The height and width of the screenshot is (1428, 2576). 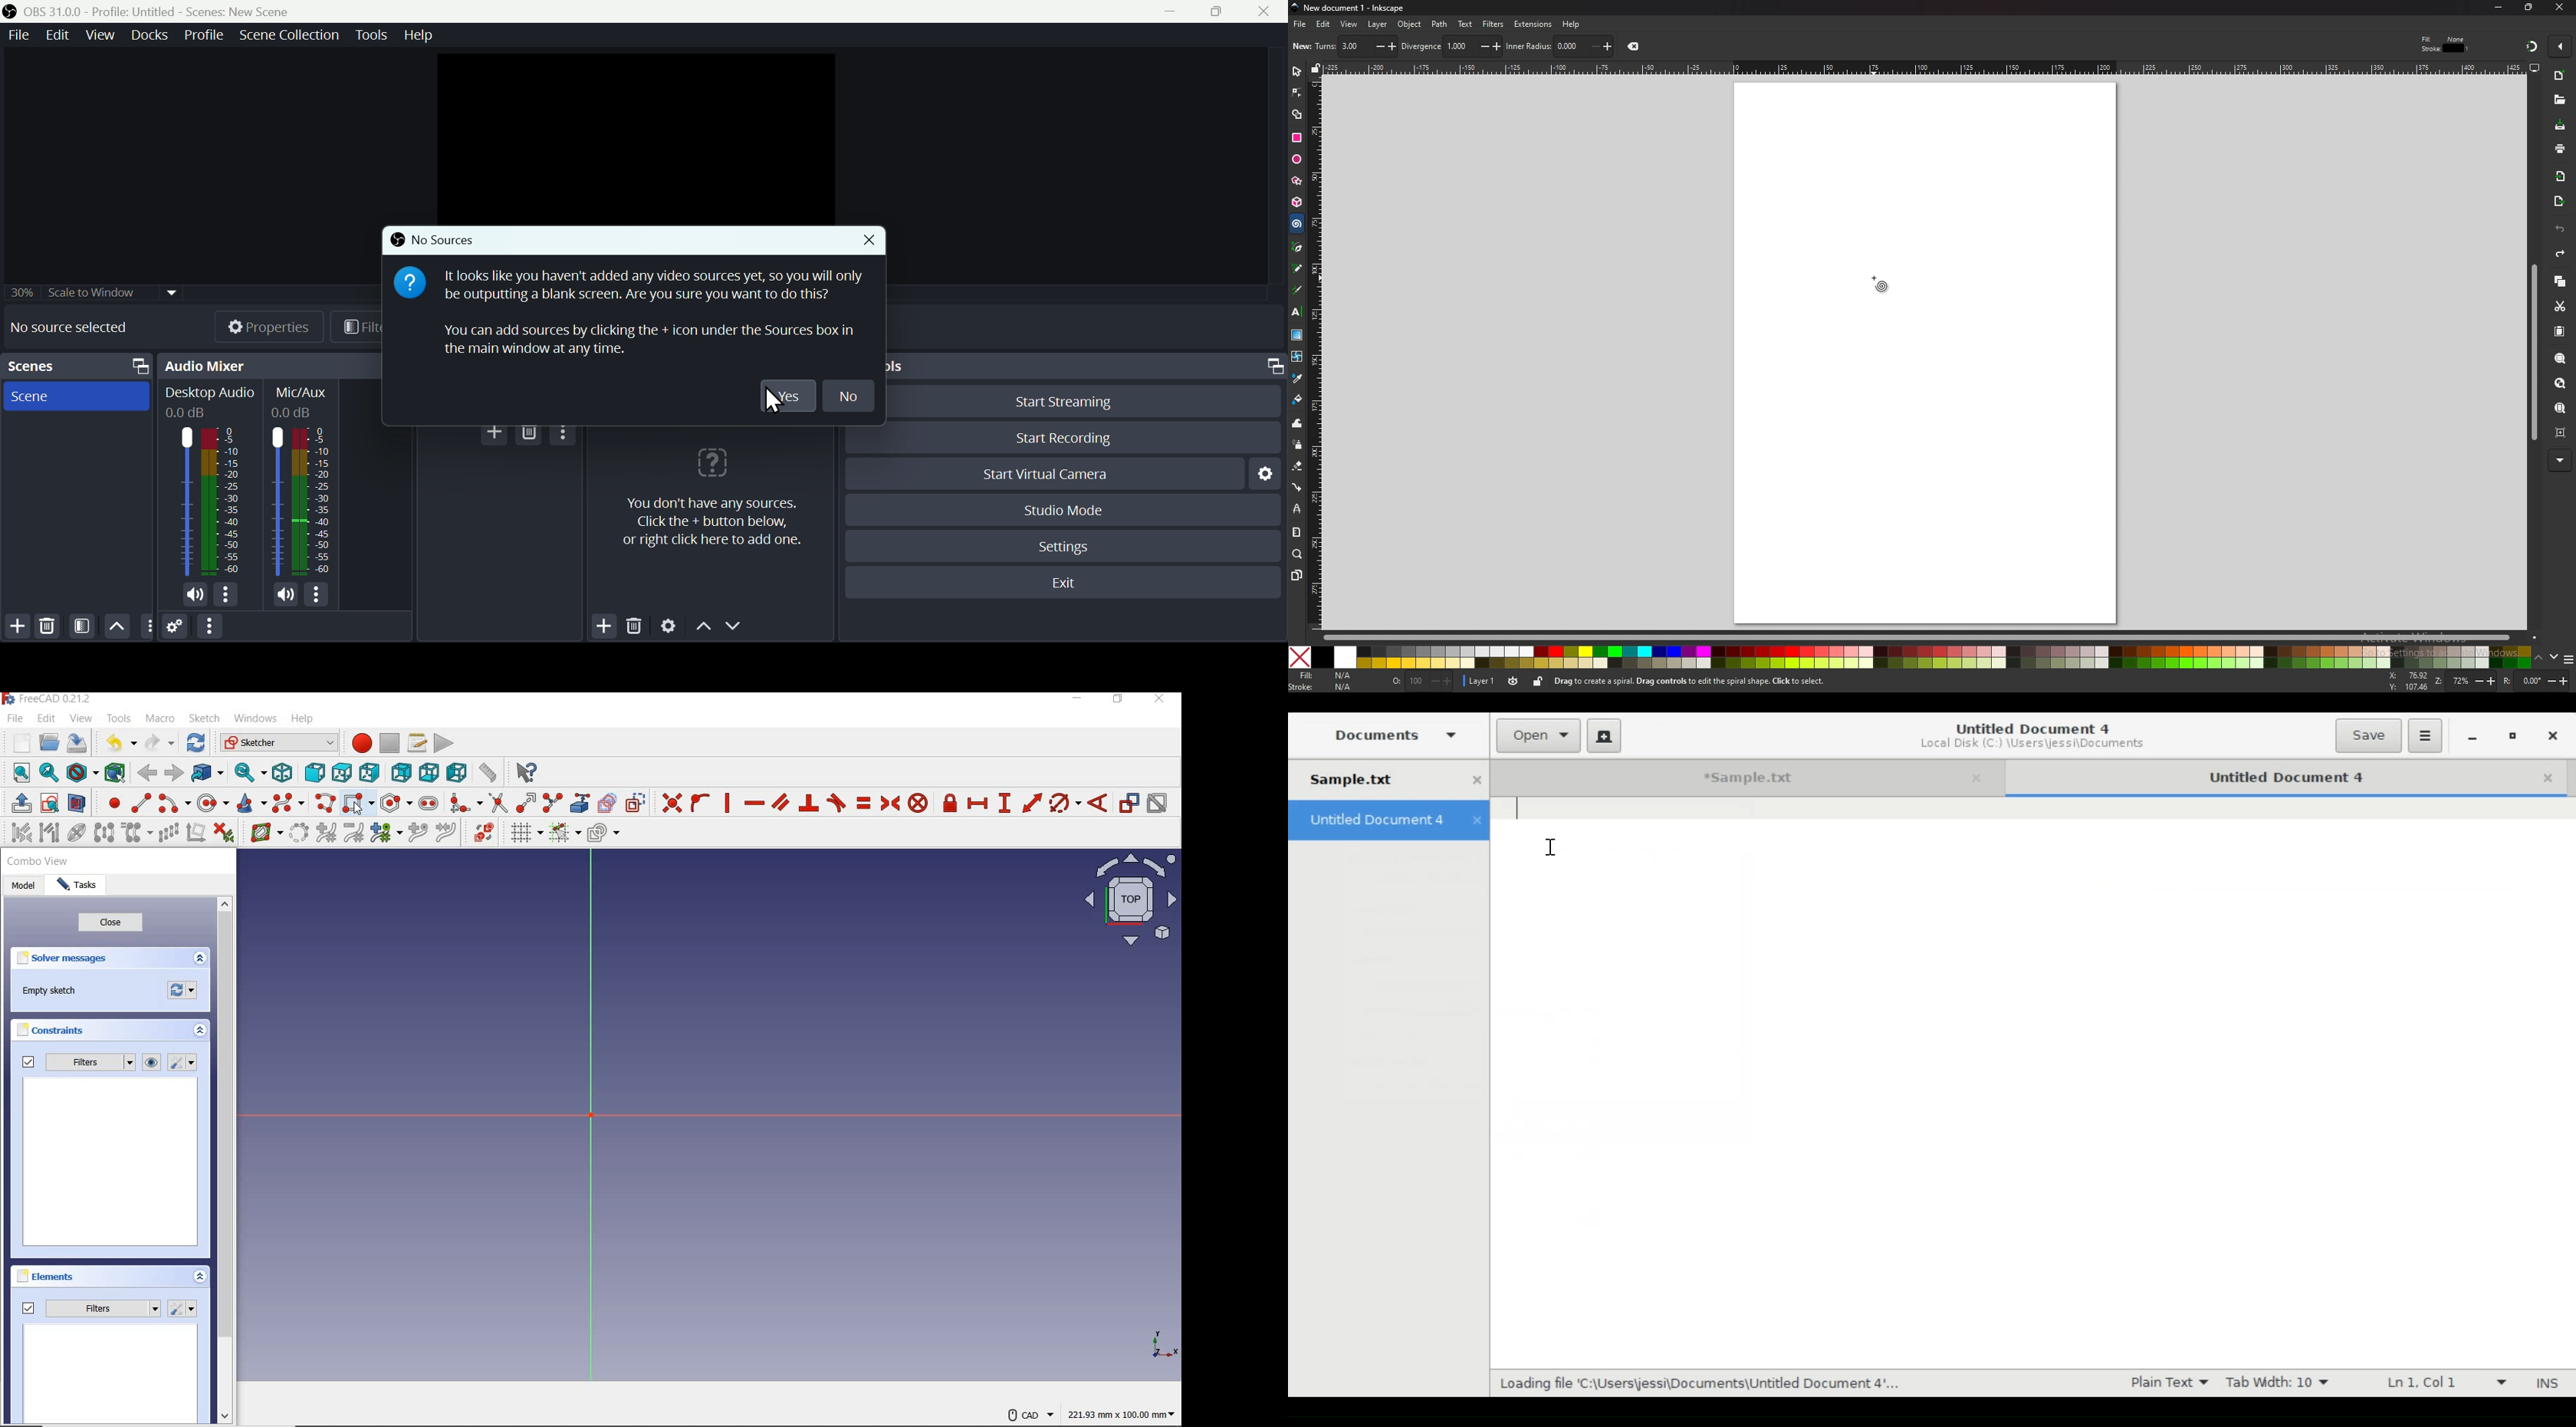 What do you see at coordinates (2031, 727) in the screenshot?
I see `Untitled Document 4` at bounding box center [2031, 727].